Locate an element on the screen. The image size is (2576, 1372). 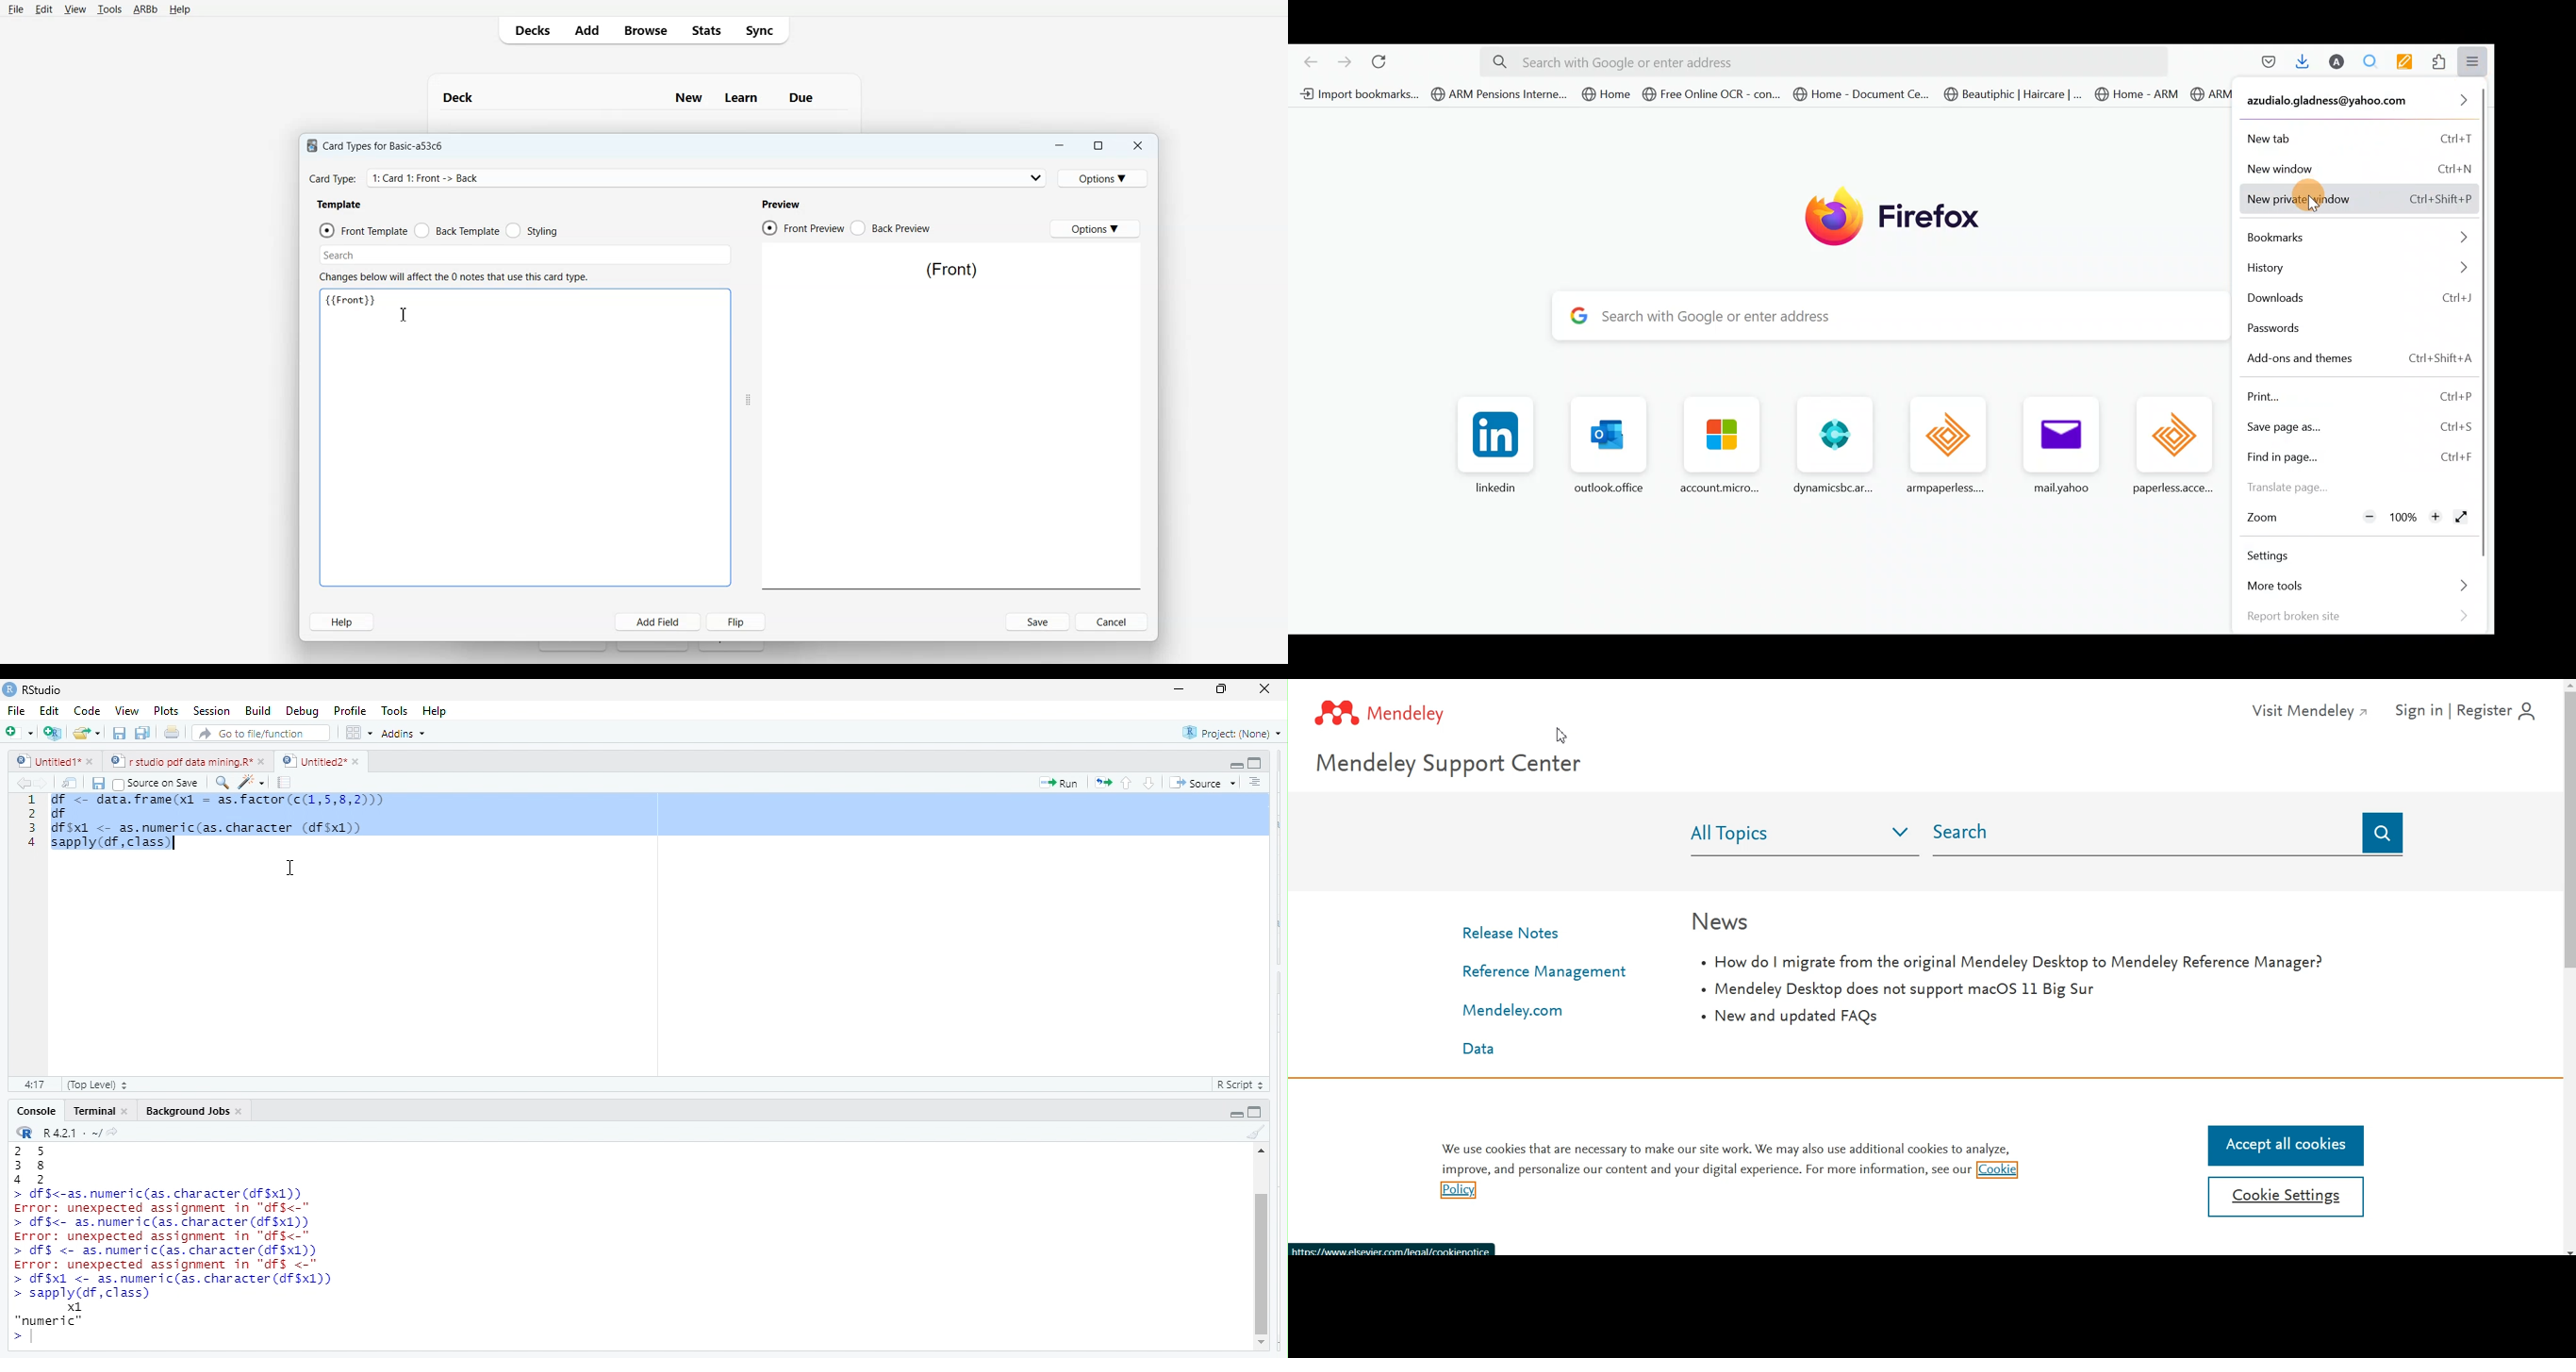
open an existing file is located at coordinates (88, 733).